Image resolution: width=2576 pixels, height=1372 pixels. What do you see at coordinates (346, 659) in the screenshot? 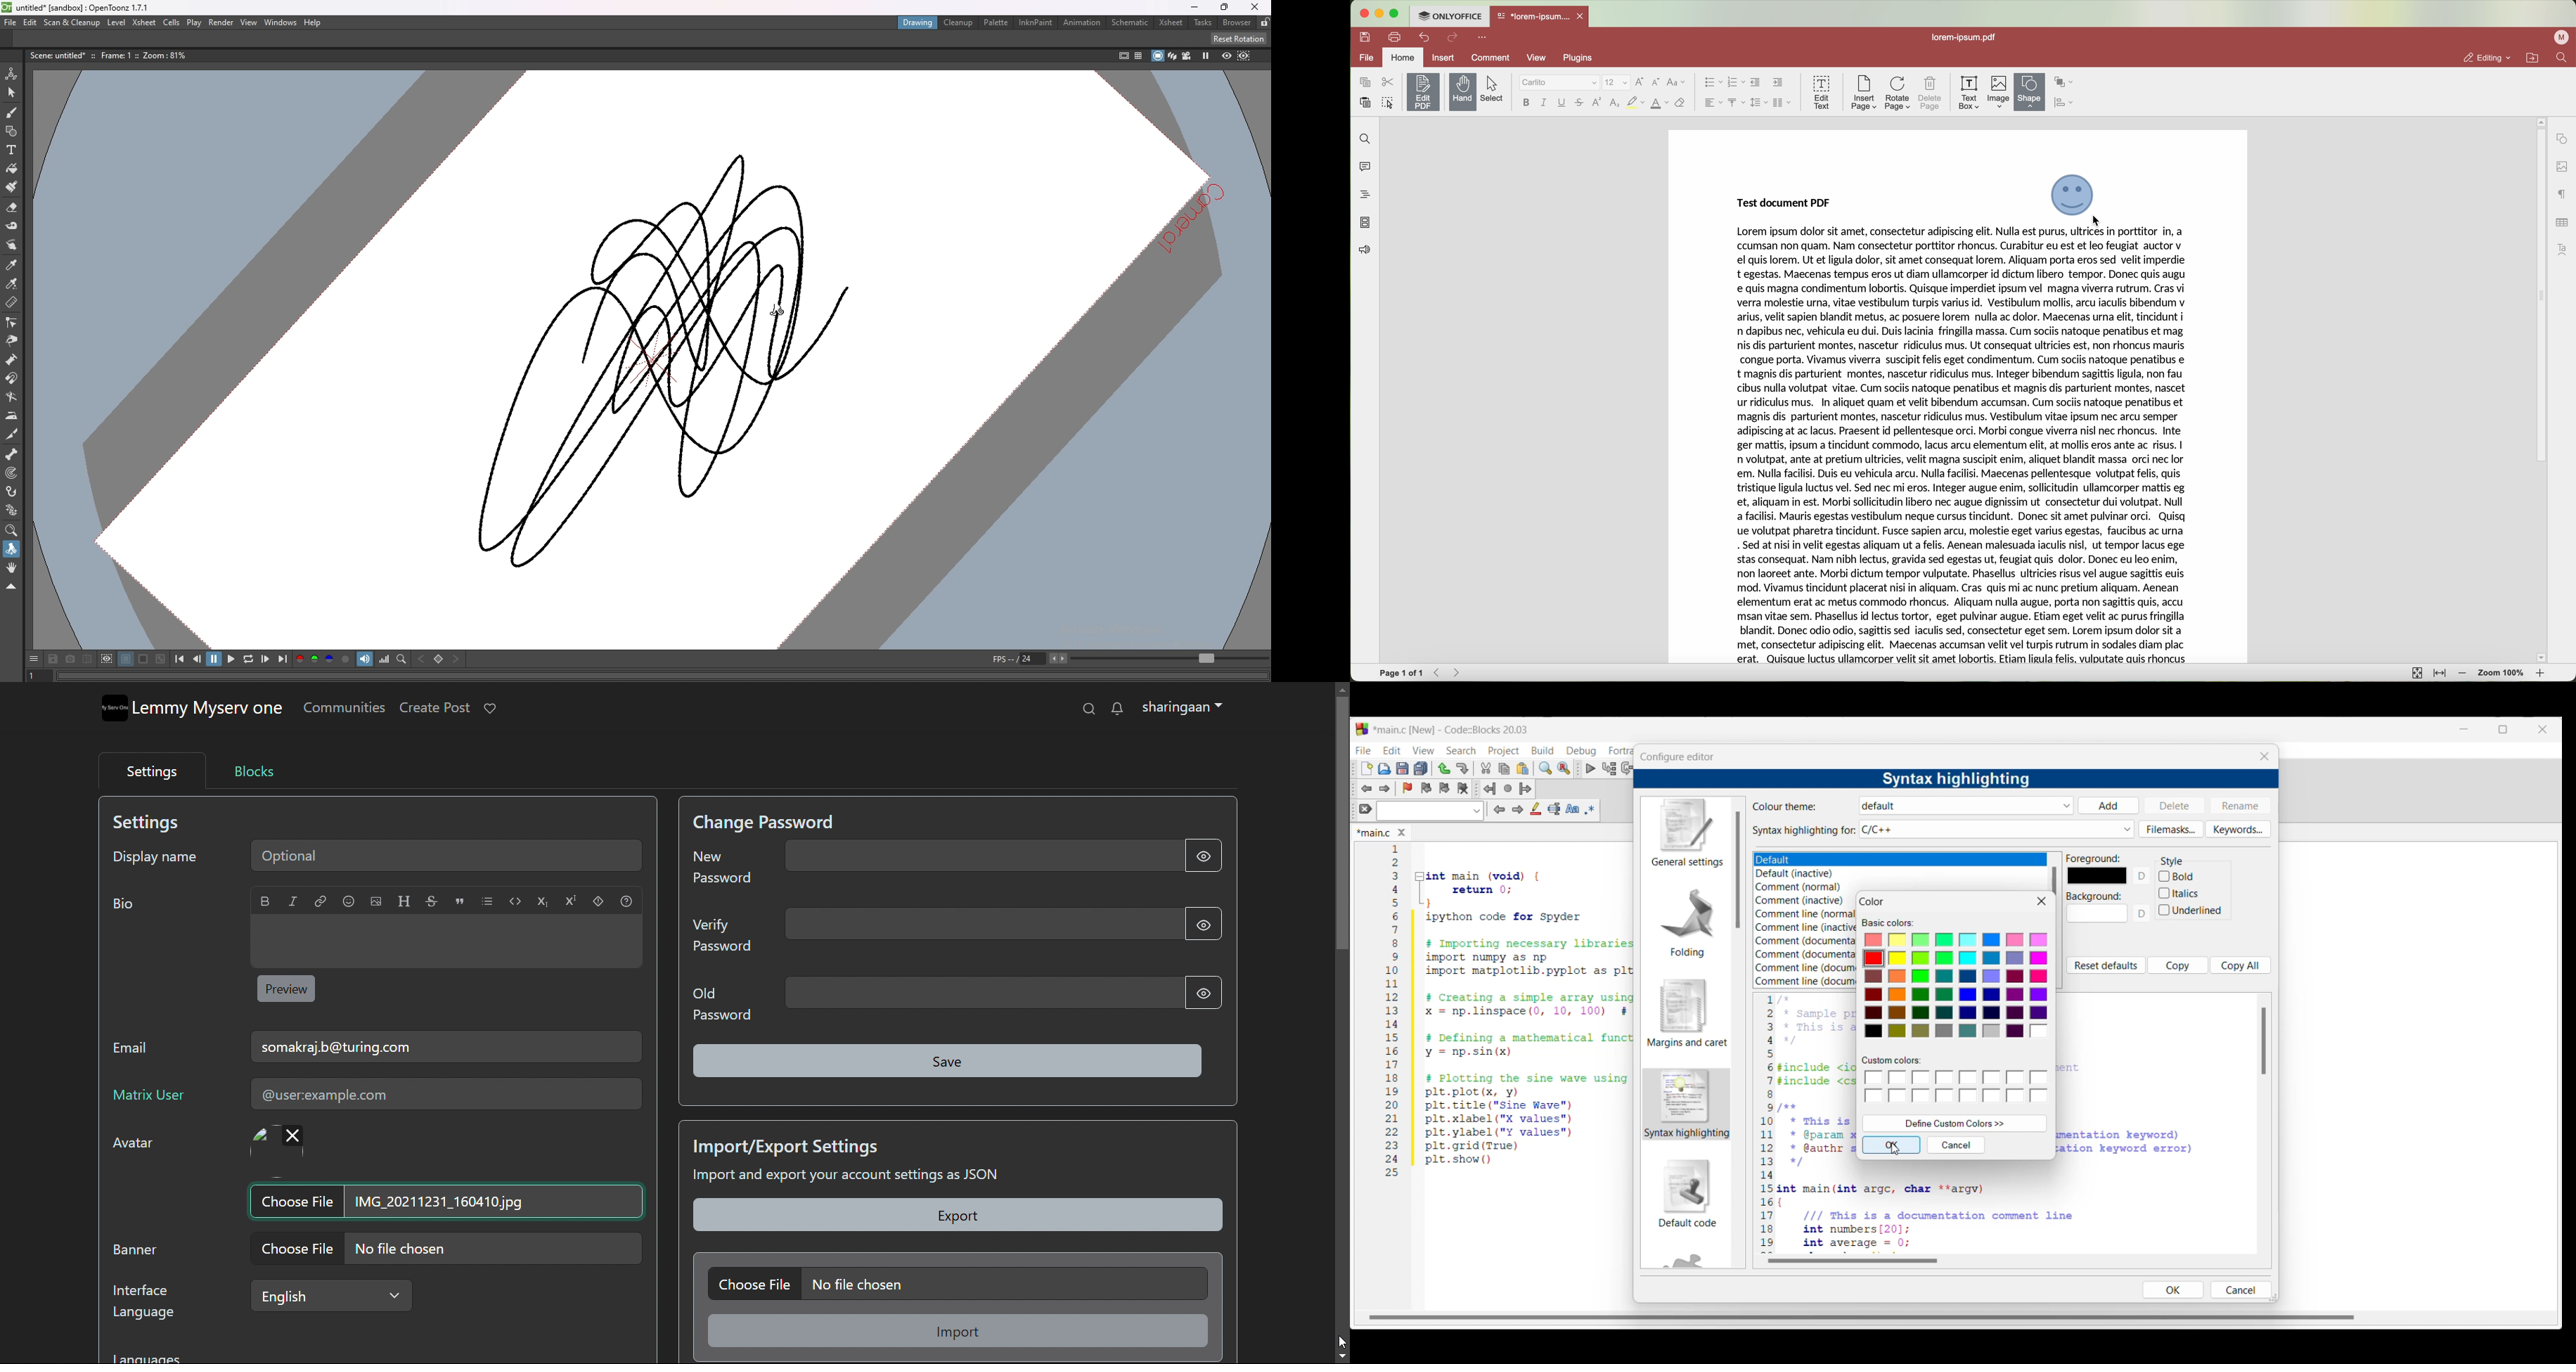
I see `alpha channel` at bounding box center [346, 659].